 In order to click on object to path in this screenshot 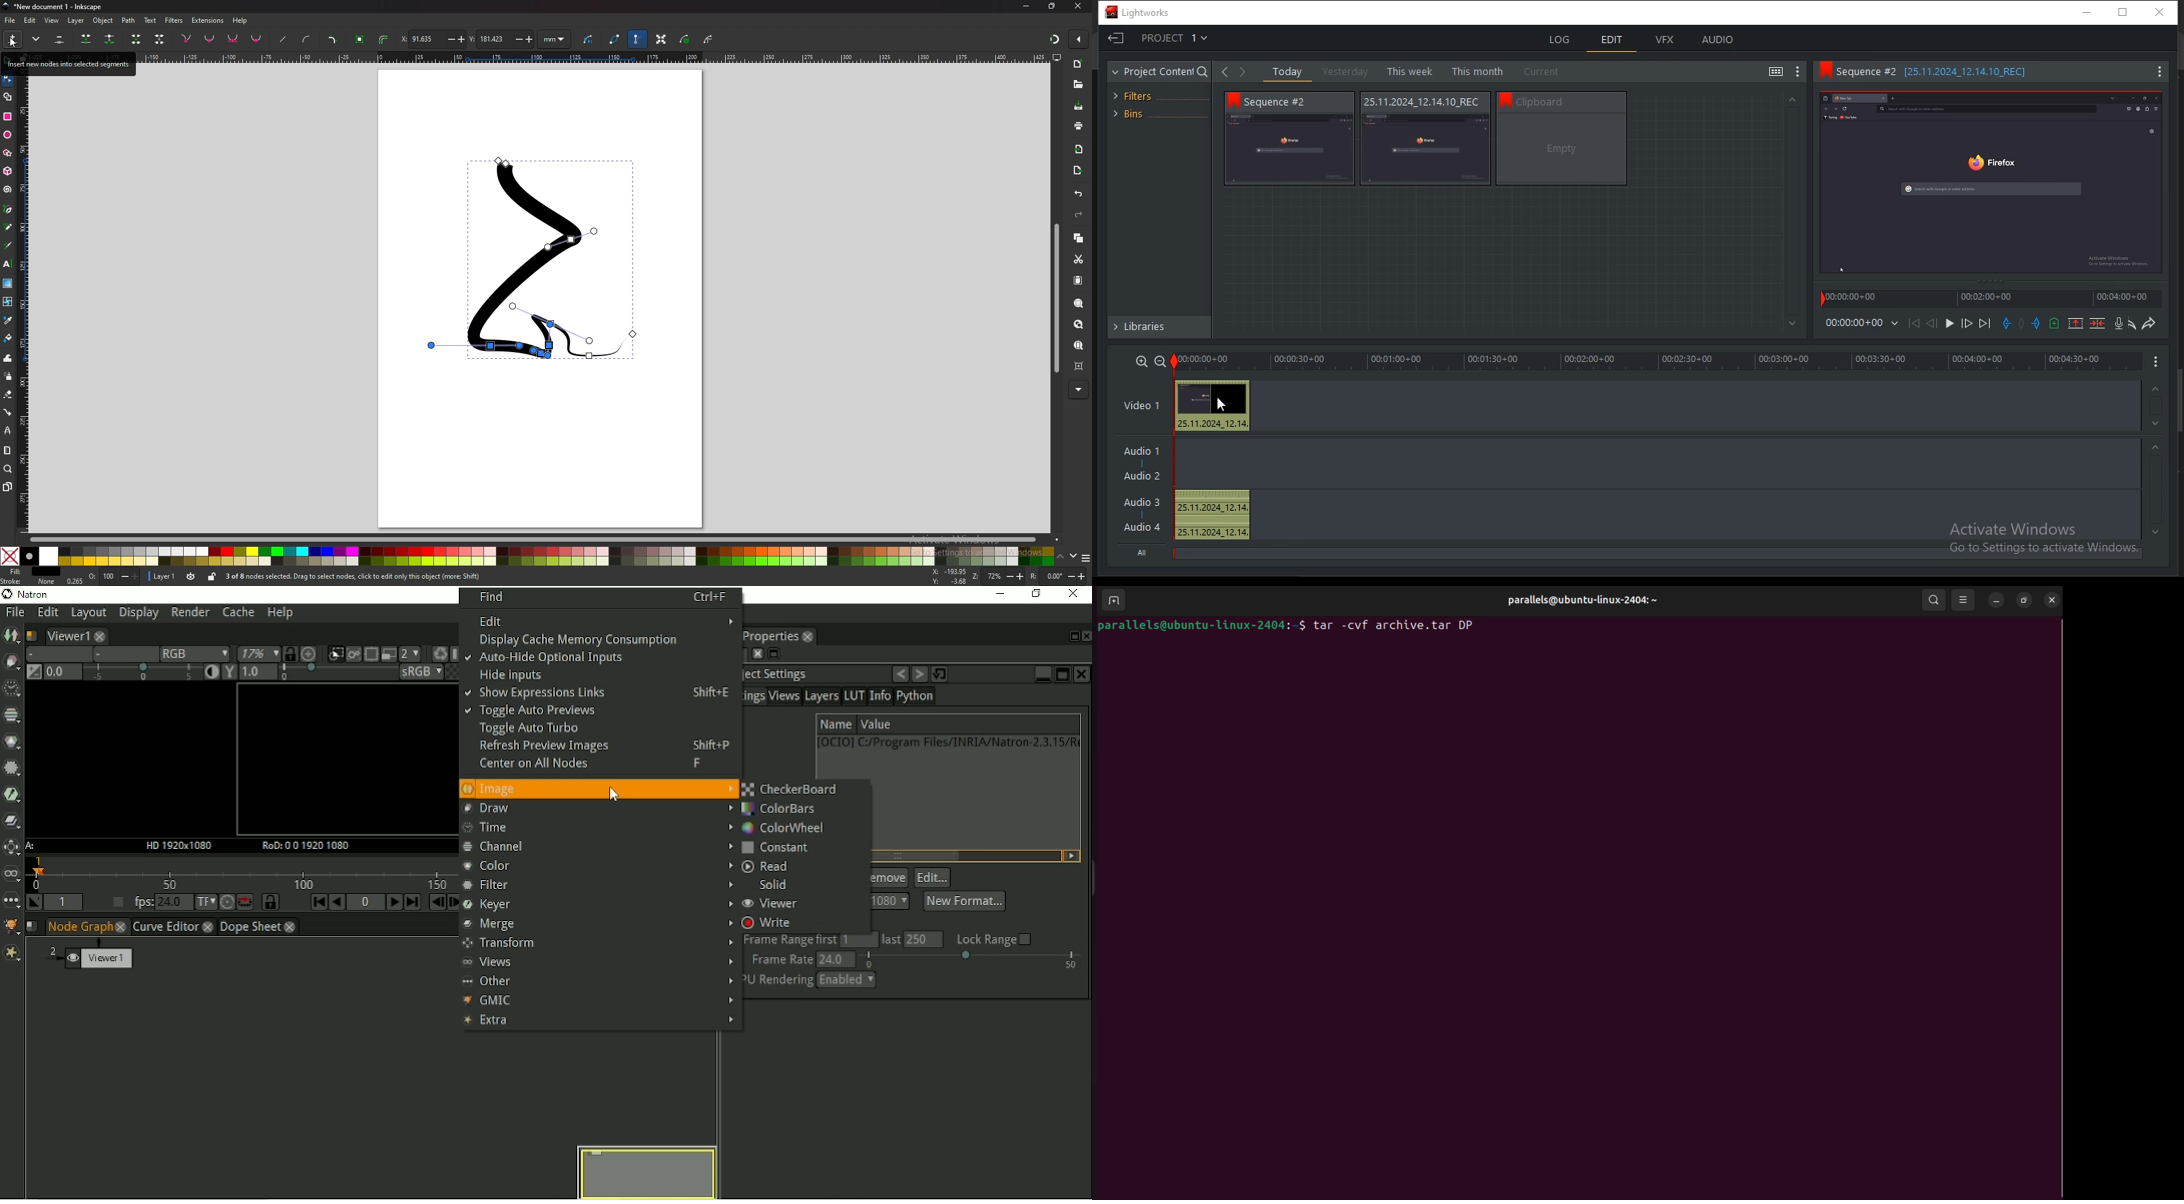, I will do `click(360, 40)`.